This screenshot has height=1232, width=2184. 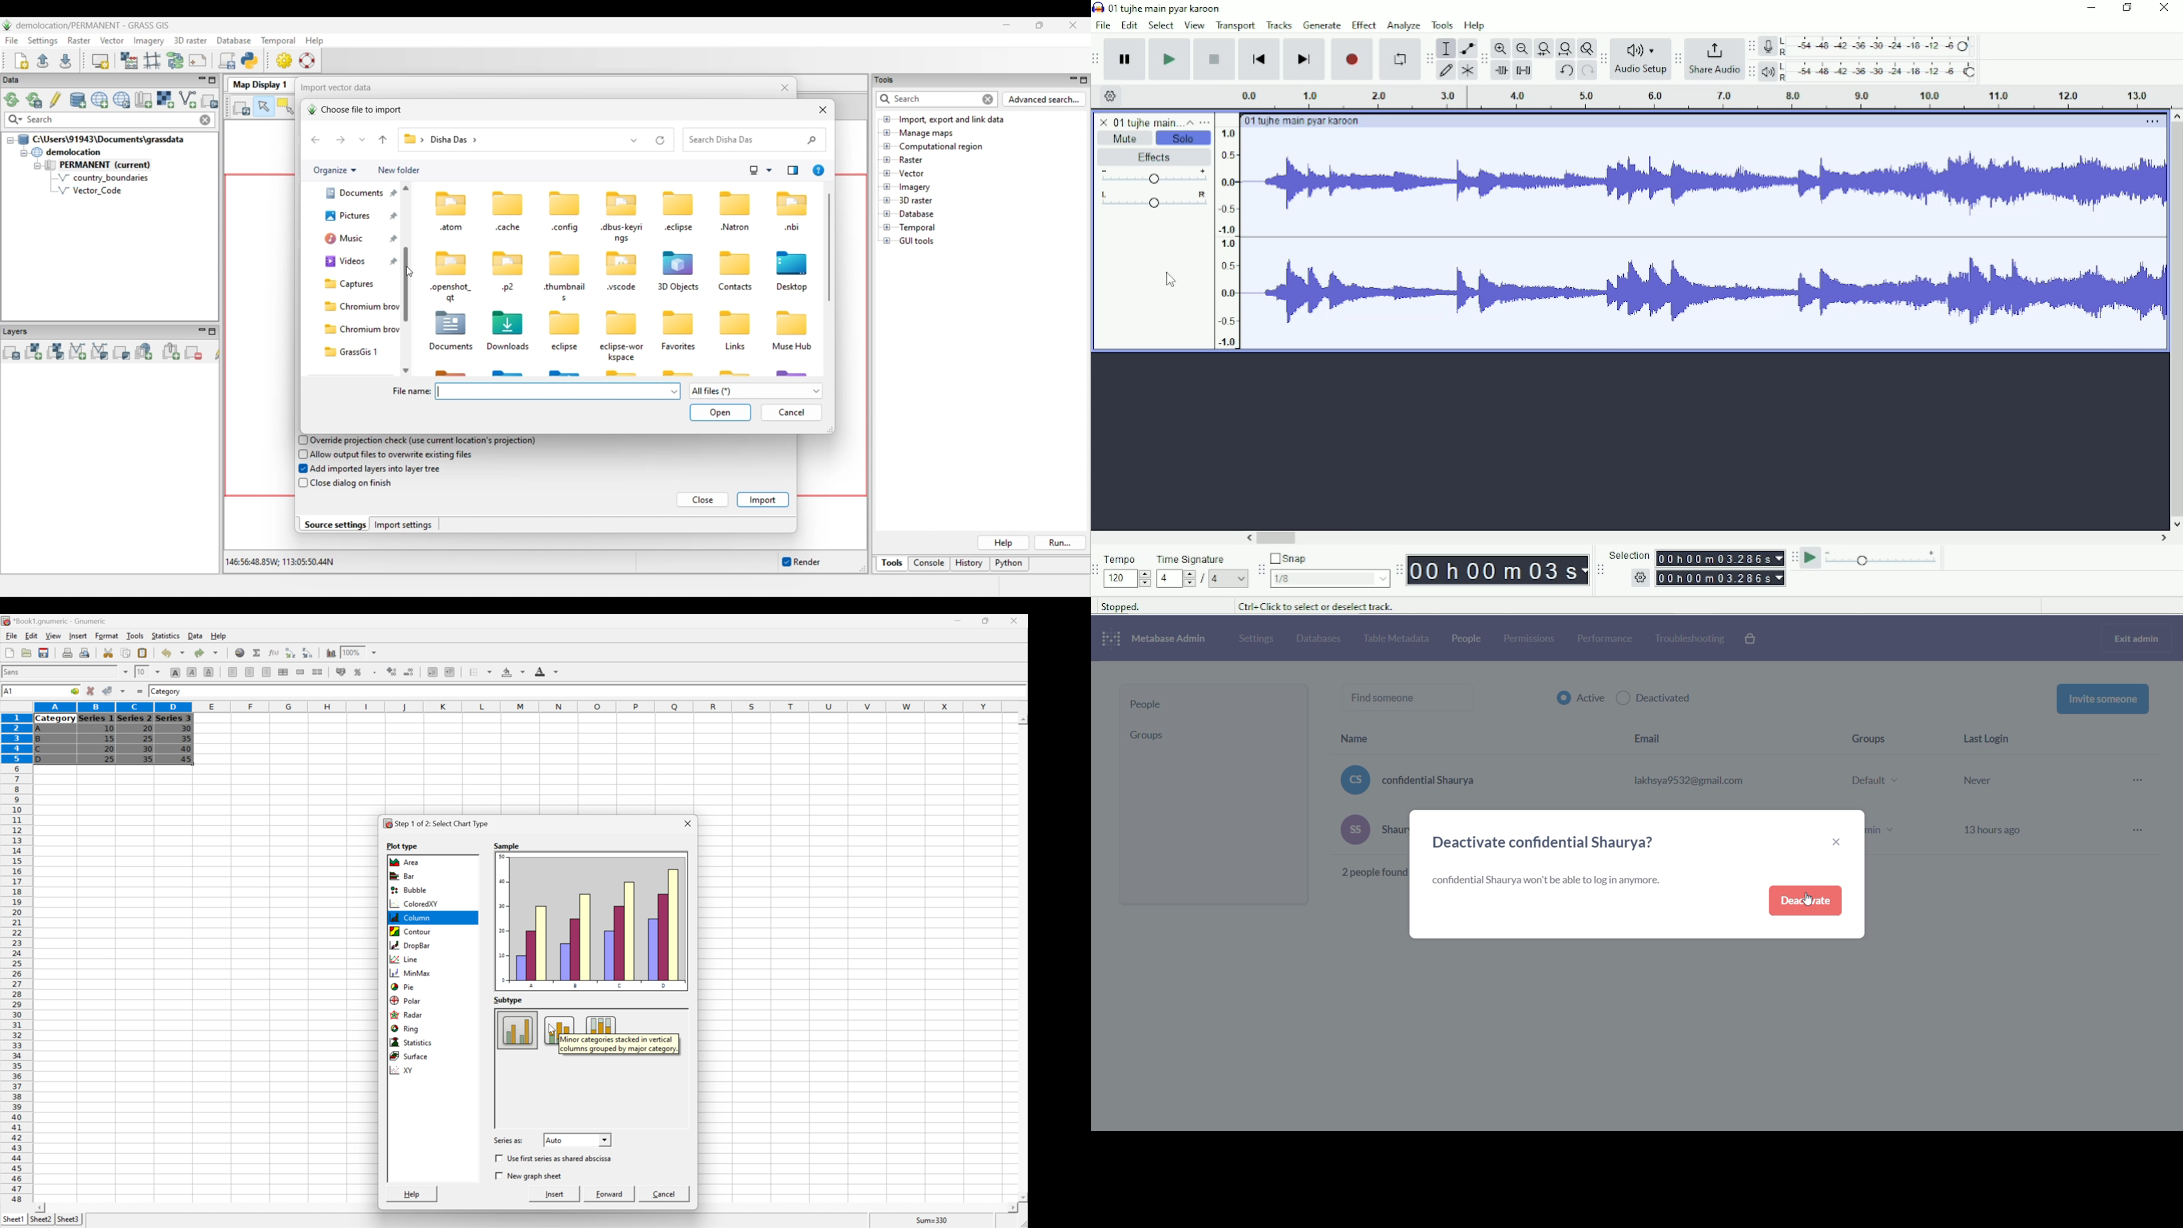 I want to click on Scroll Up, so click(x=685, y=1013).